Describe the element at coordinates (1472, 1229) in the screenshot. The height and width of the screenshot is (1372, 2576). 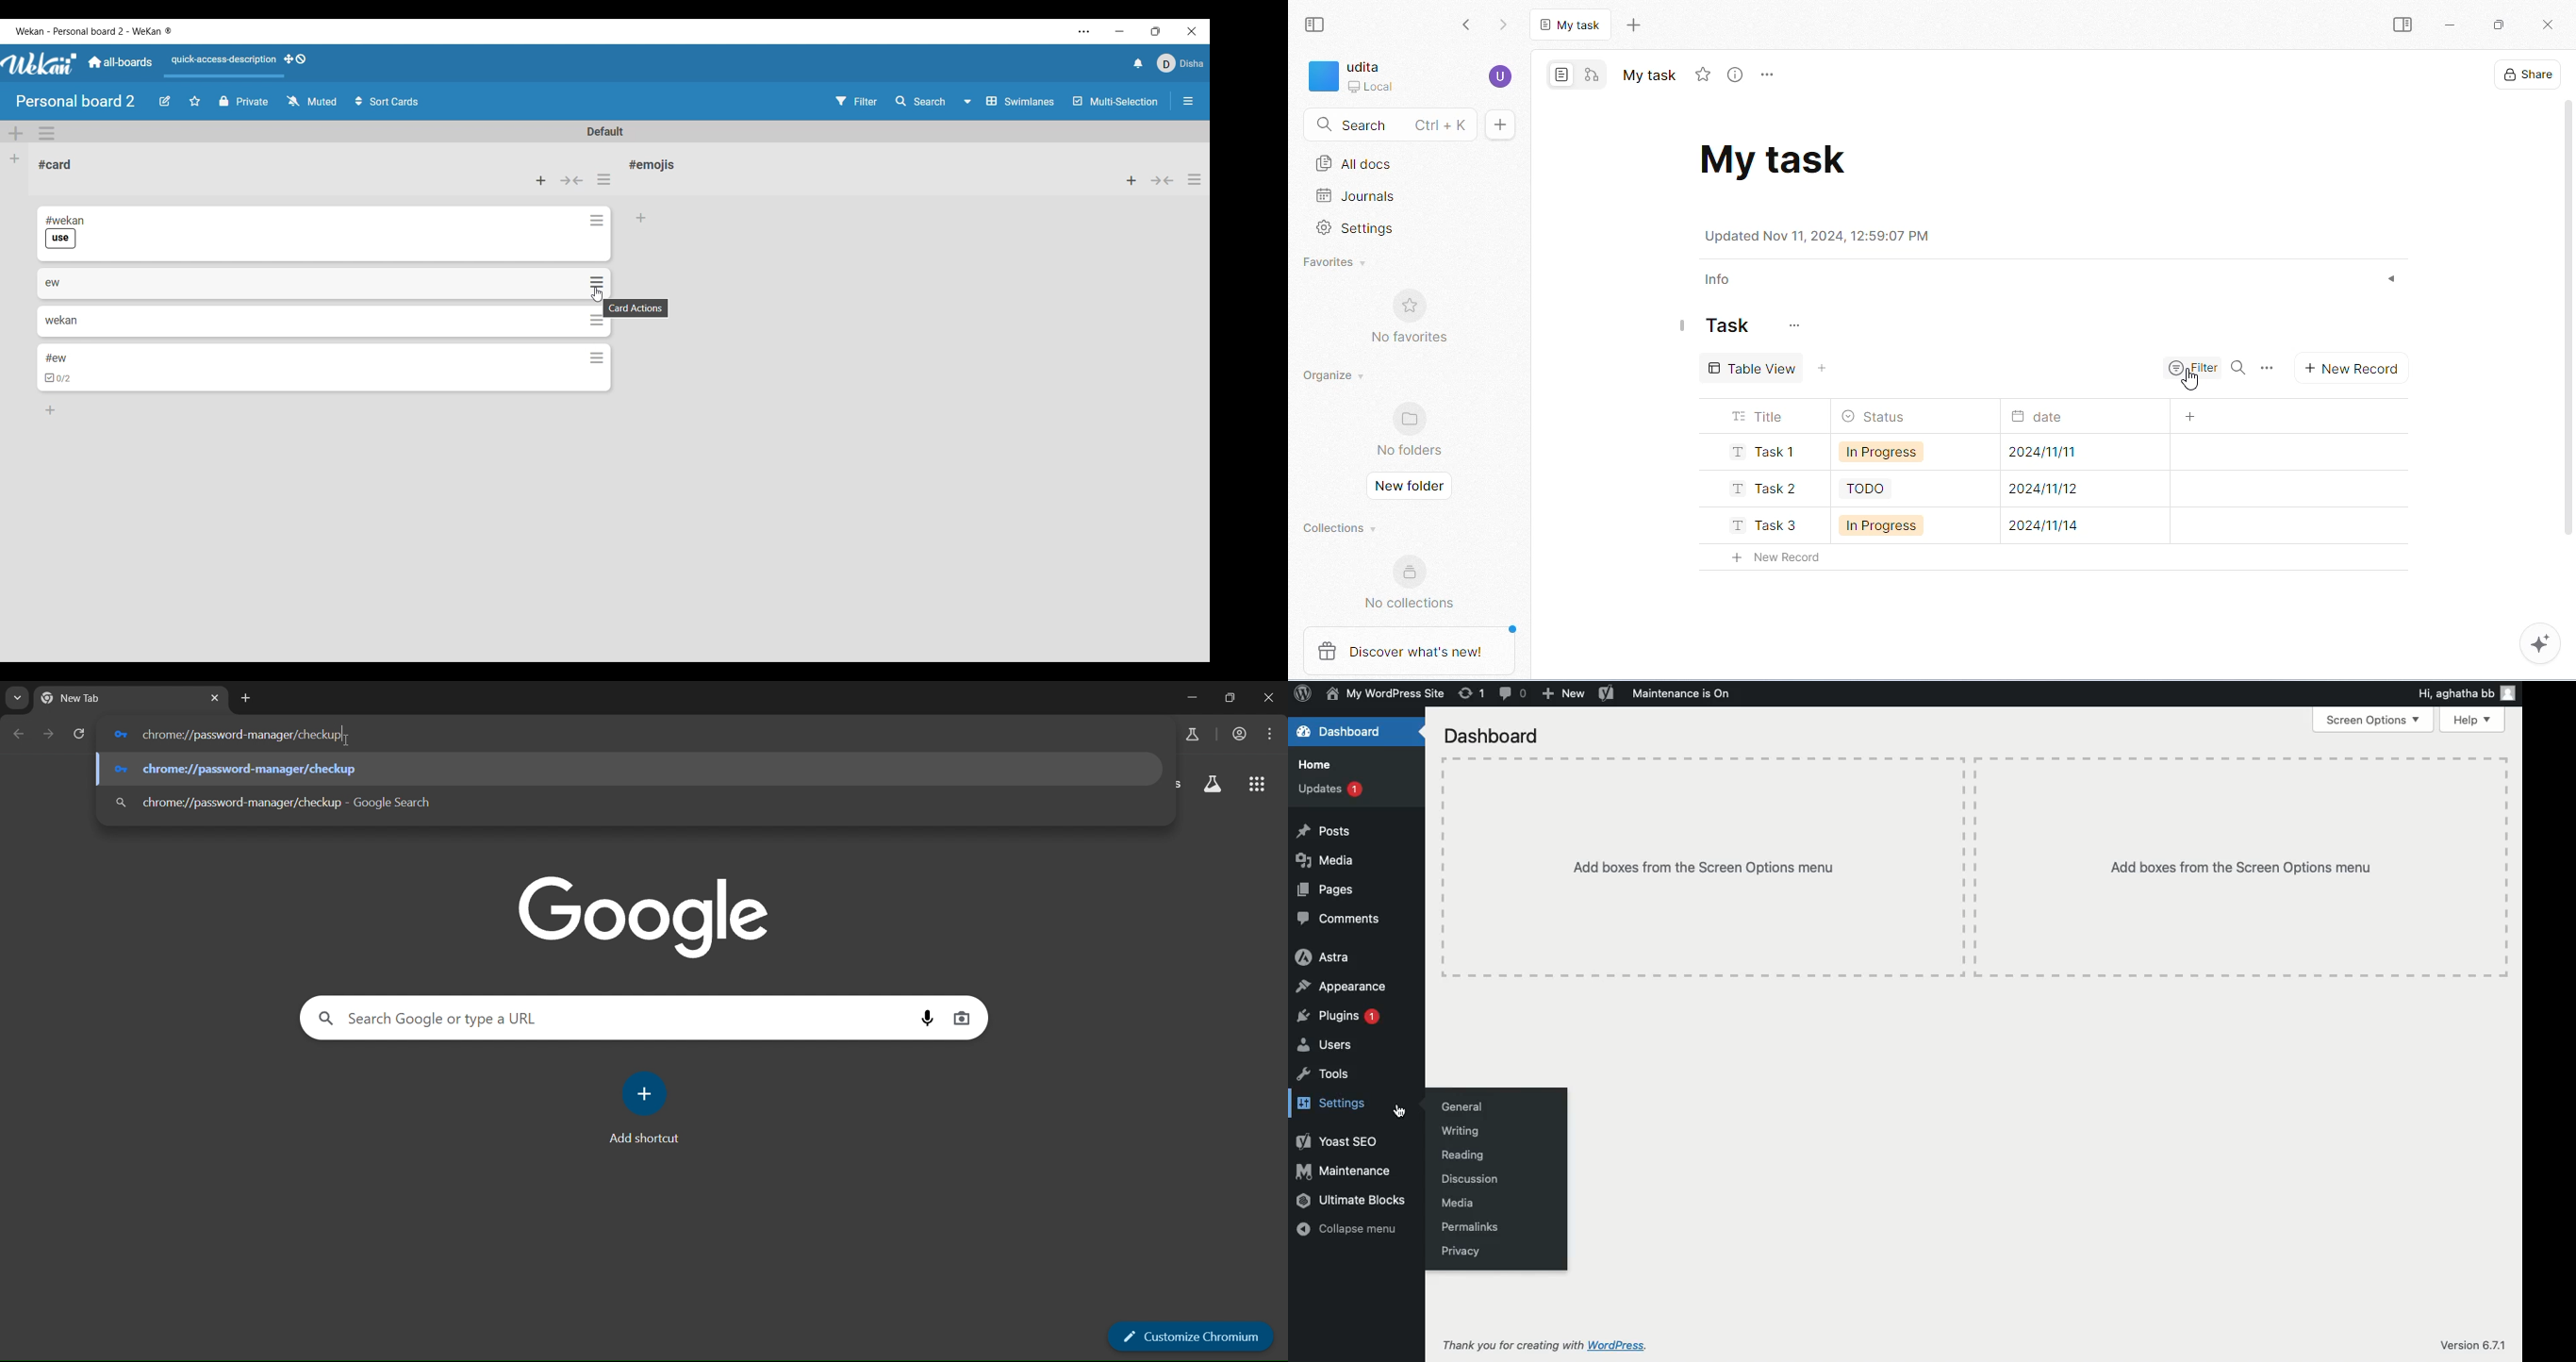
I see `Permalinks` at that location.